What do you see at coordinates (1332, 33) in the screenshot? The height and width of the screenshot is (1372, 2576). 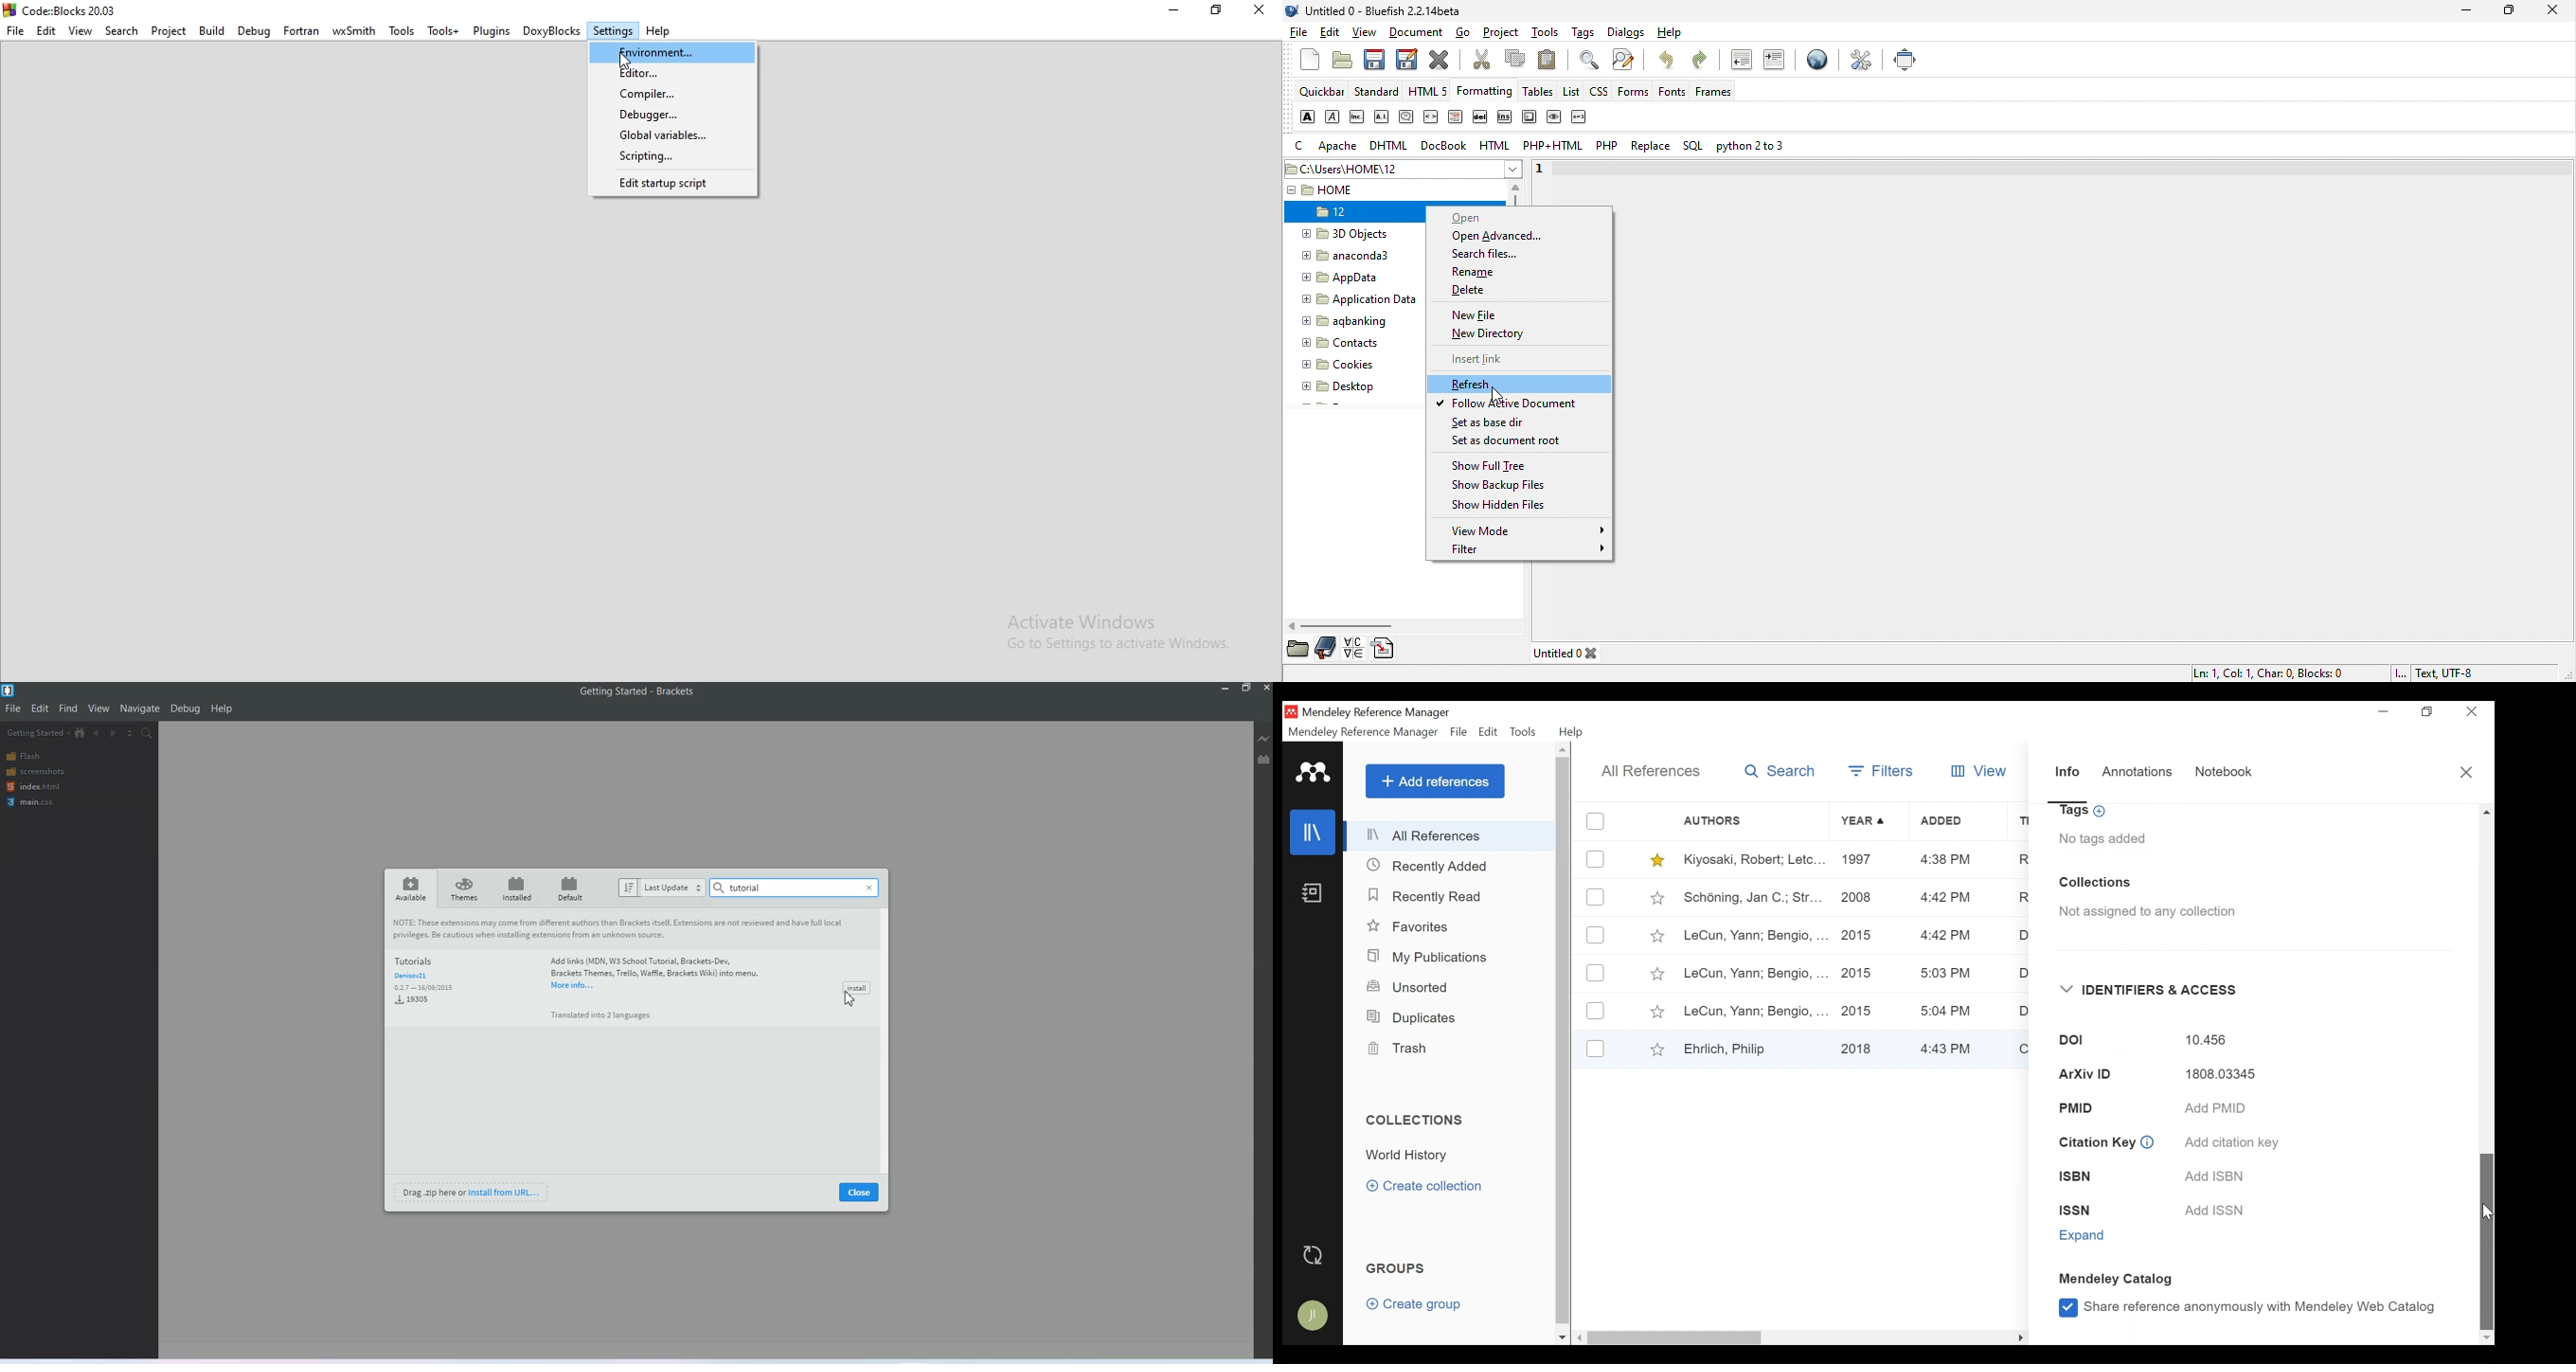 I see `edit` at bounding box center [1332, 33].